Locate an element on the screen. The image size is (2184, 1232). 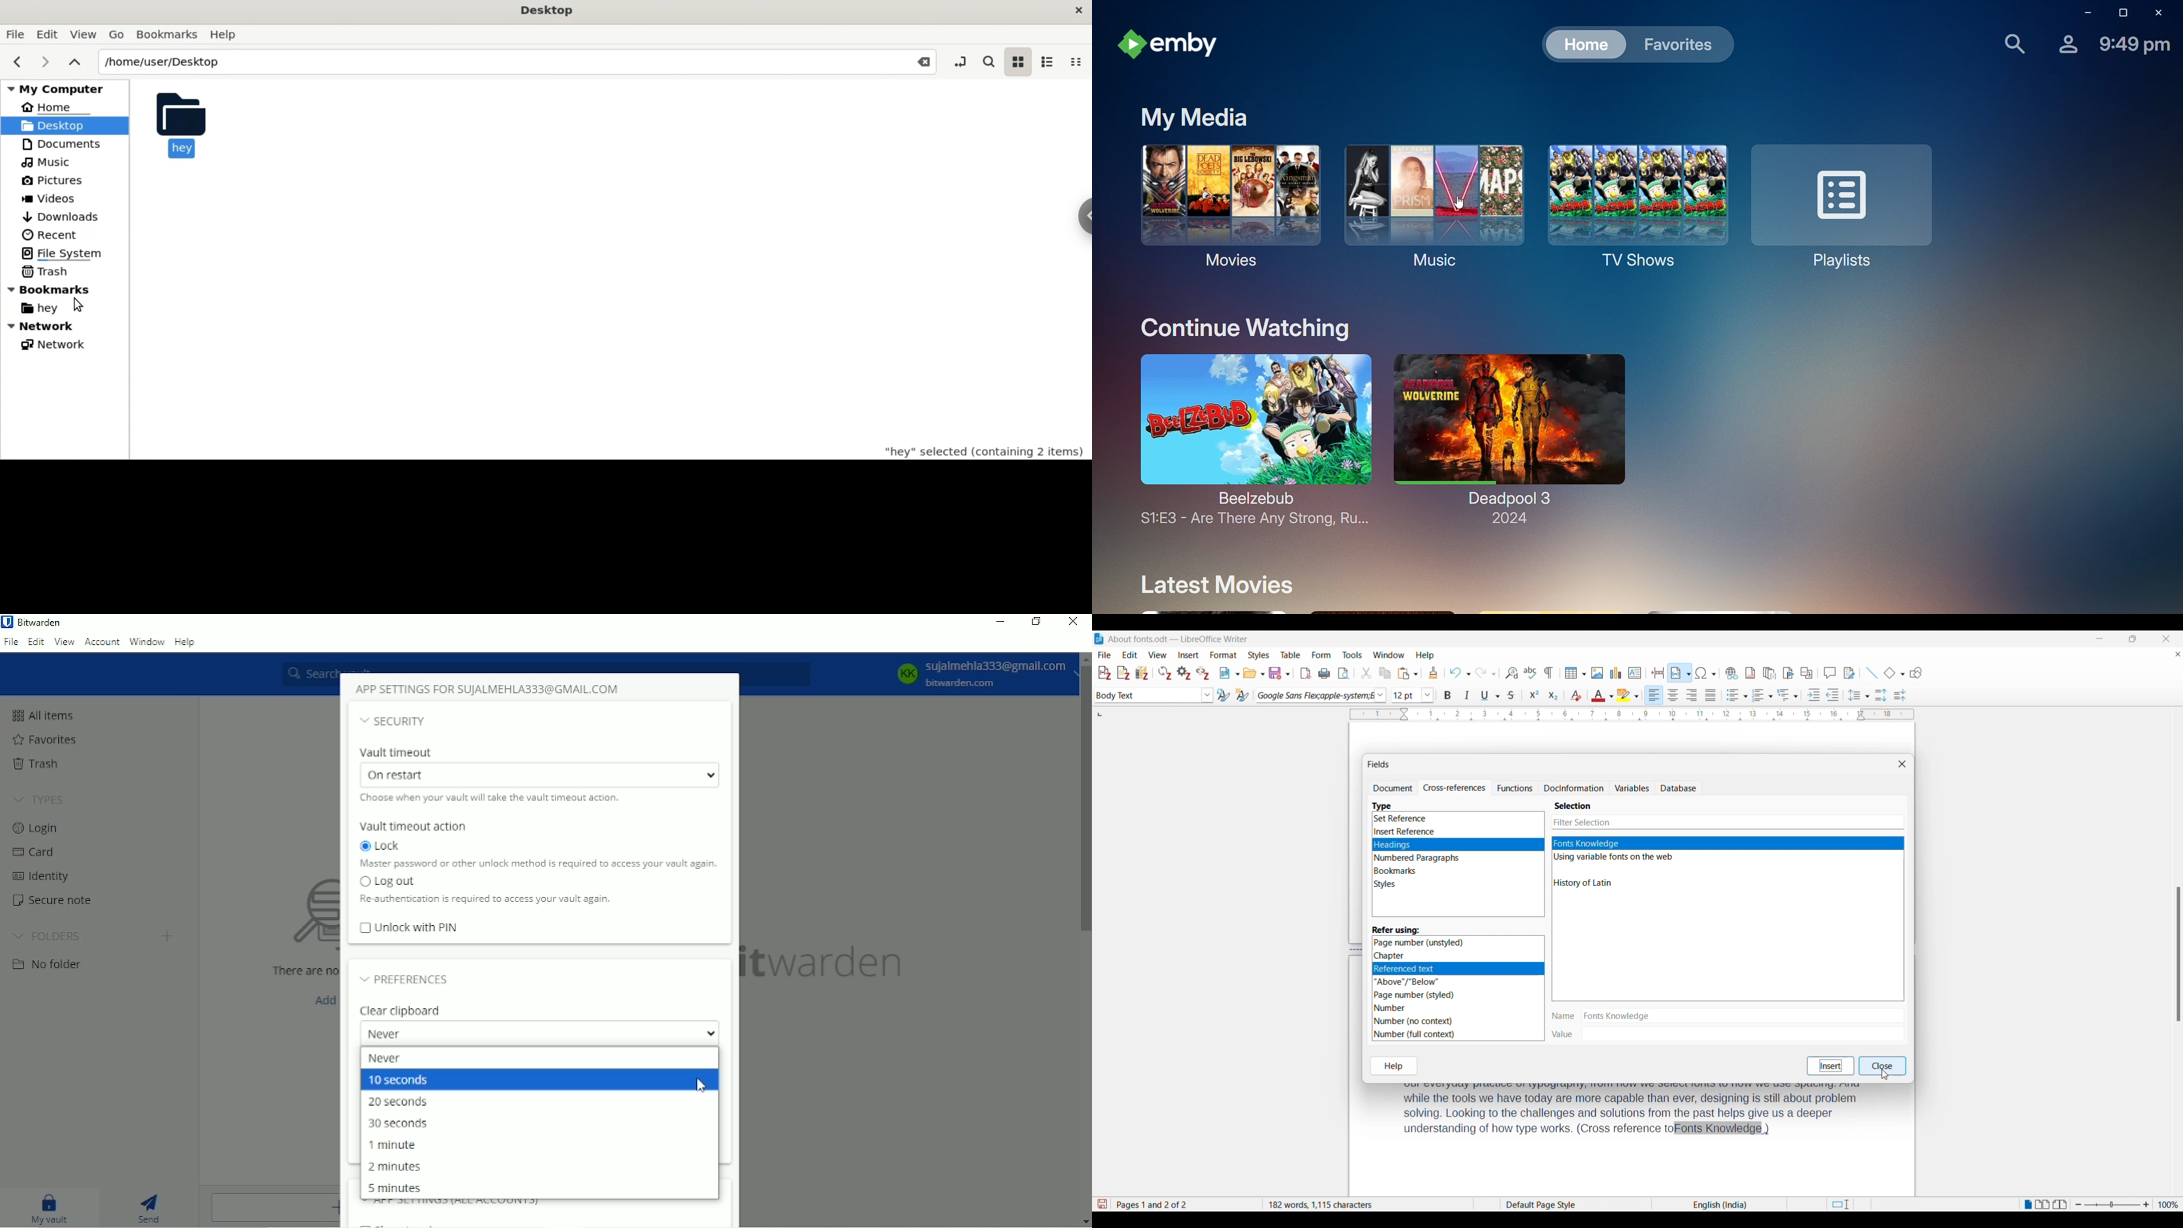
Increase indentation is located at coordinates (1814, 695).